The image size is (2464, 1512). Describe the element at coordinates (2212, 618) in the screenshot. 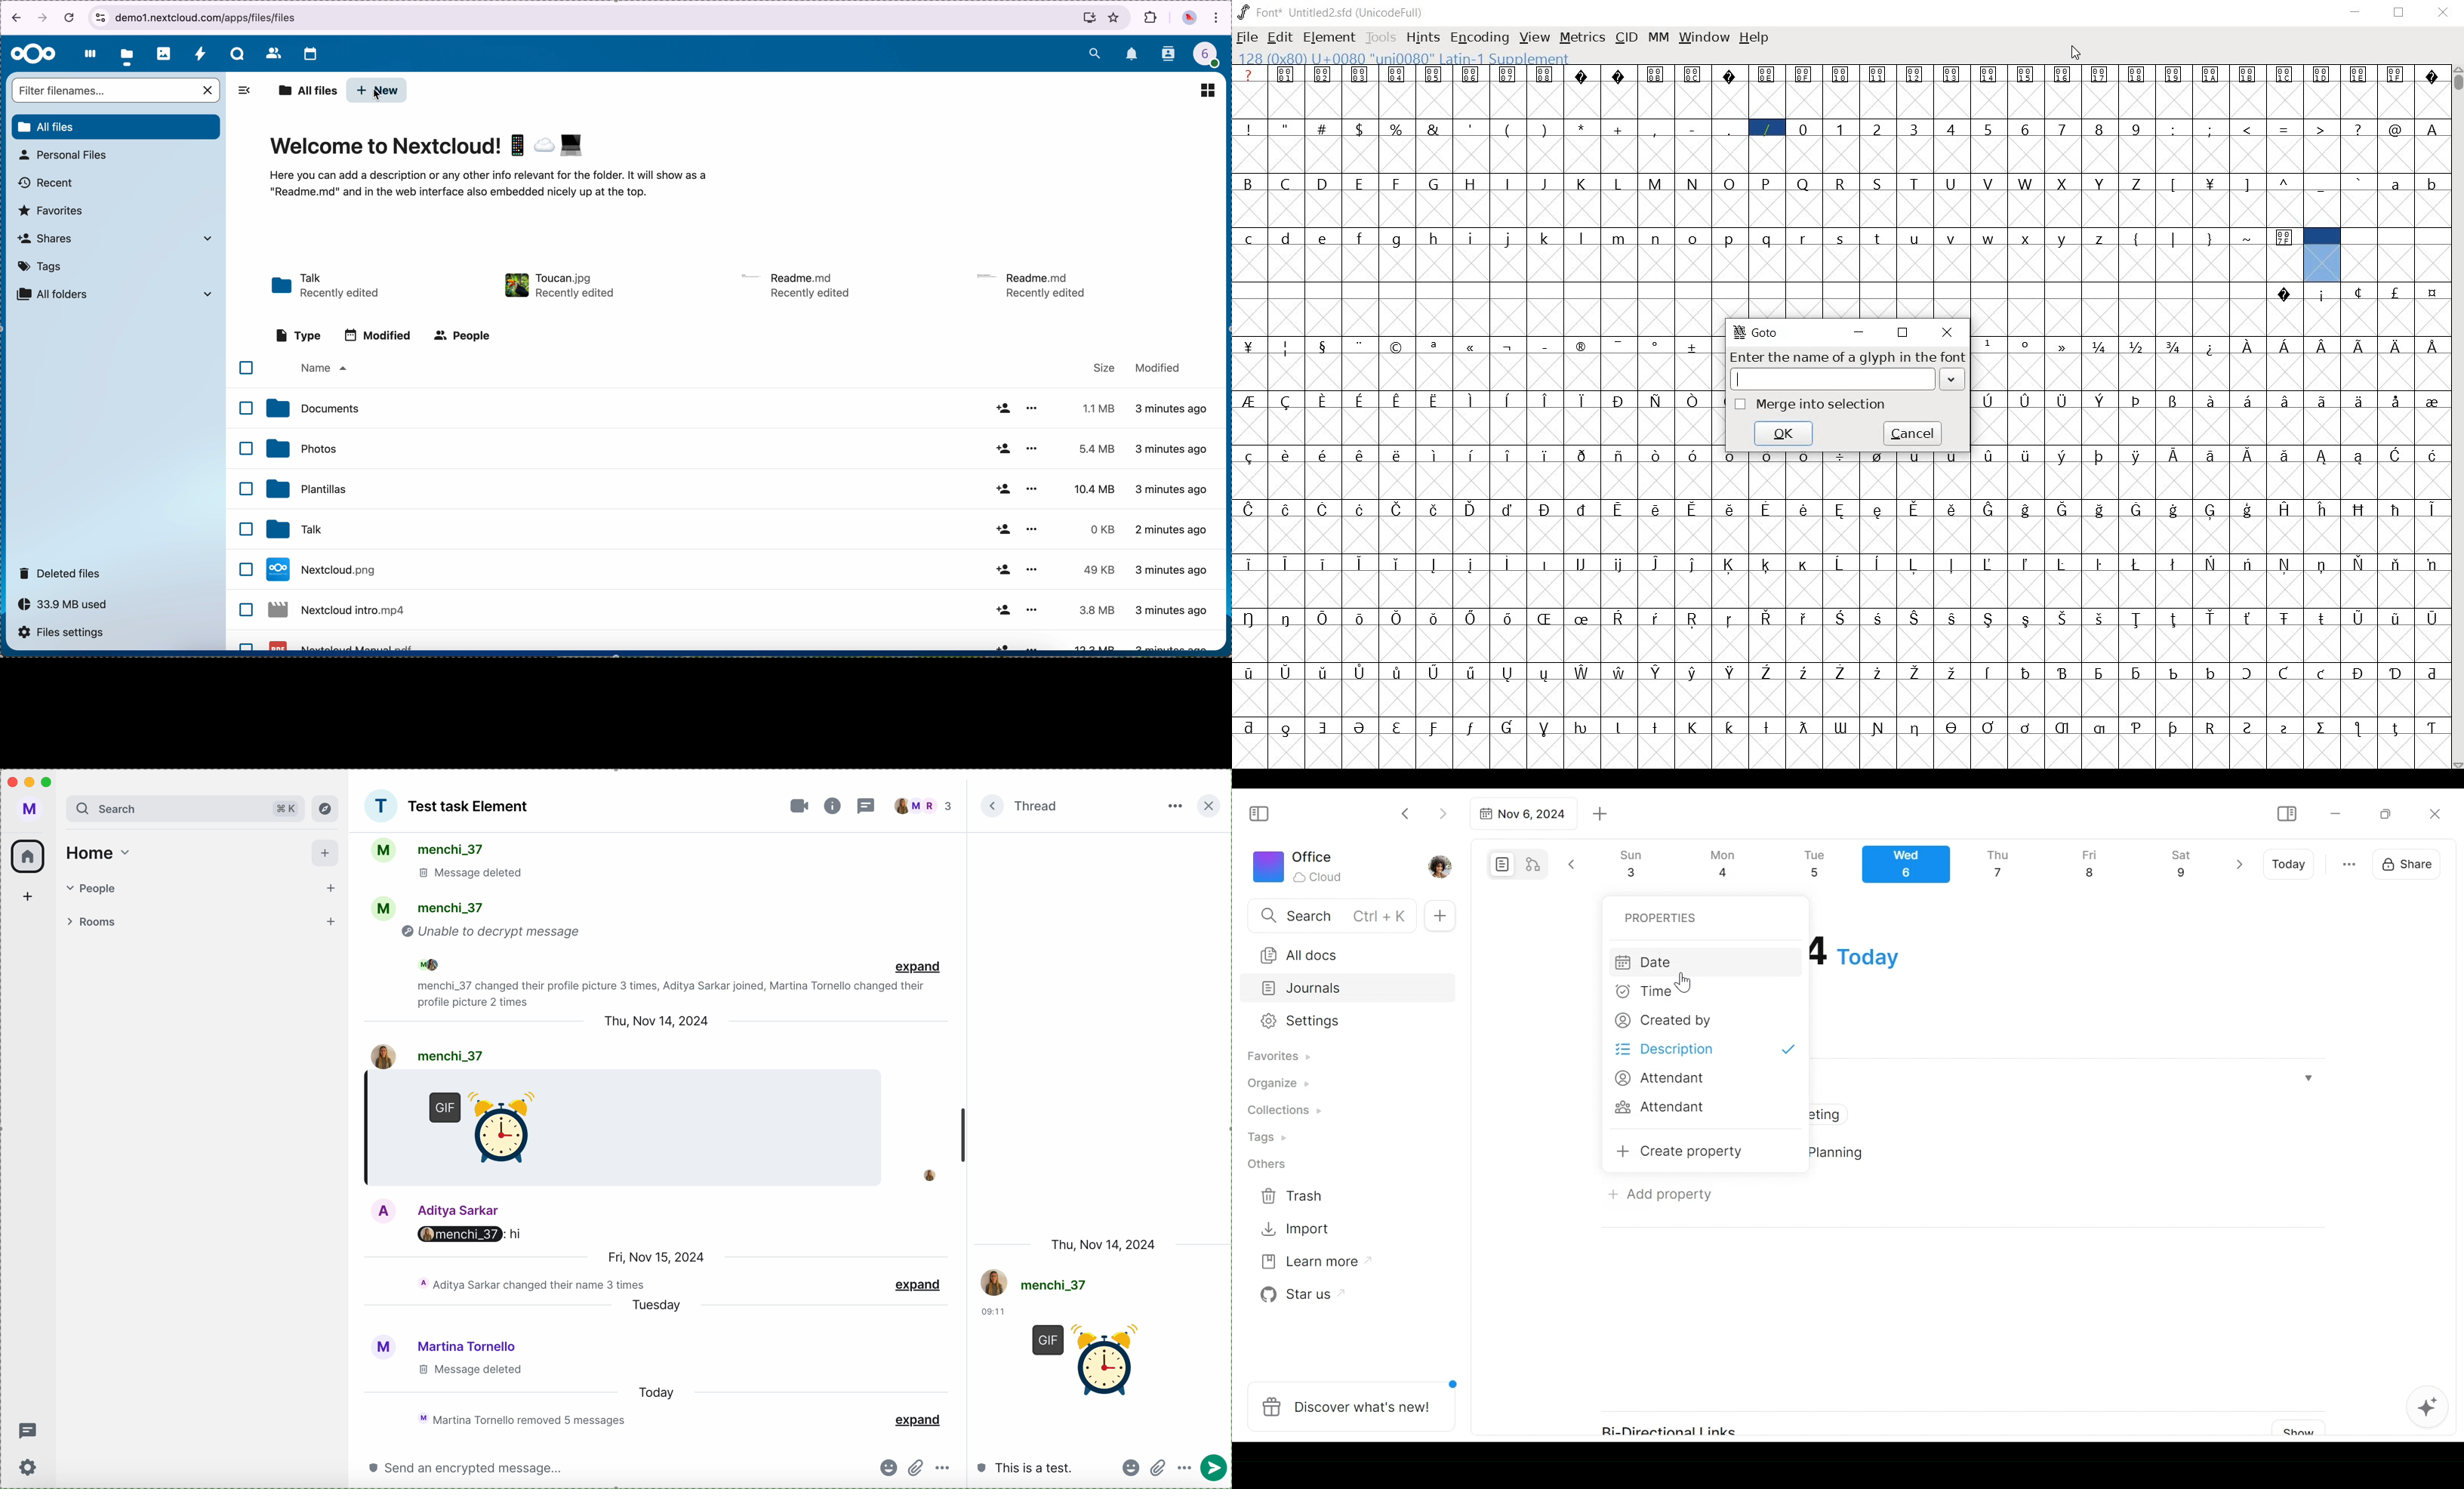

I see `Symbol` at that location.